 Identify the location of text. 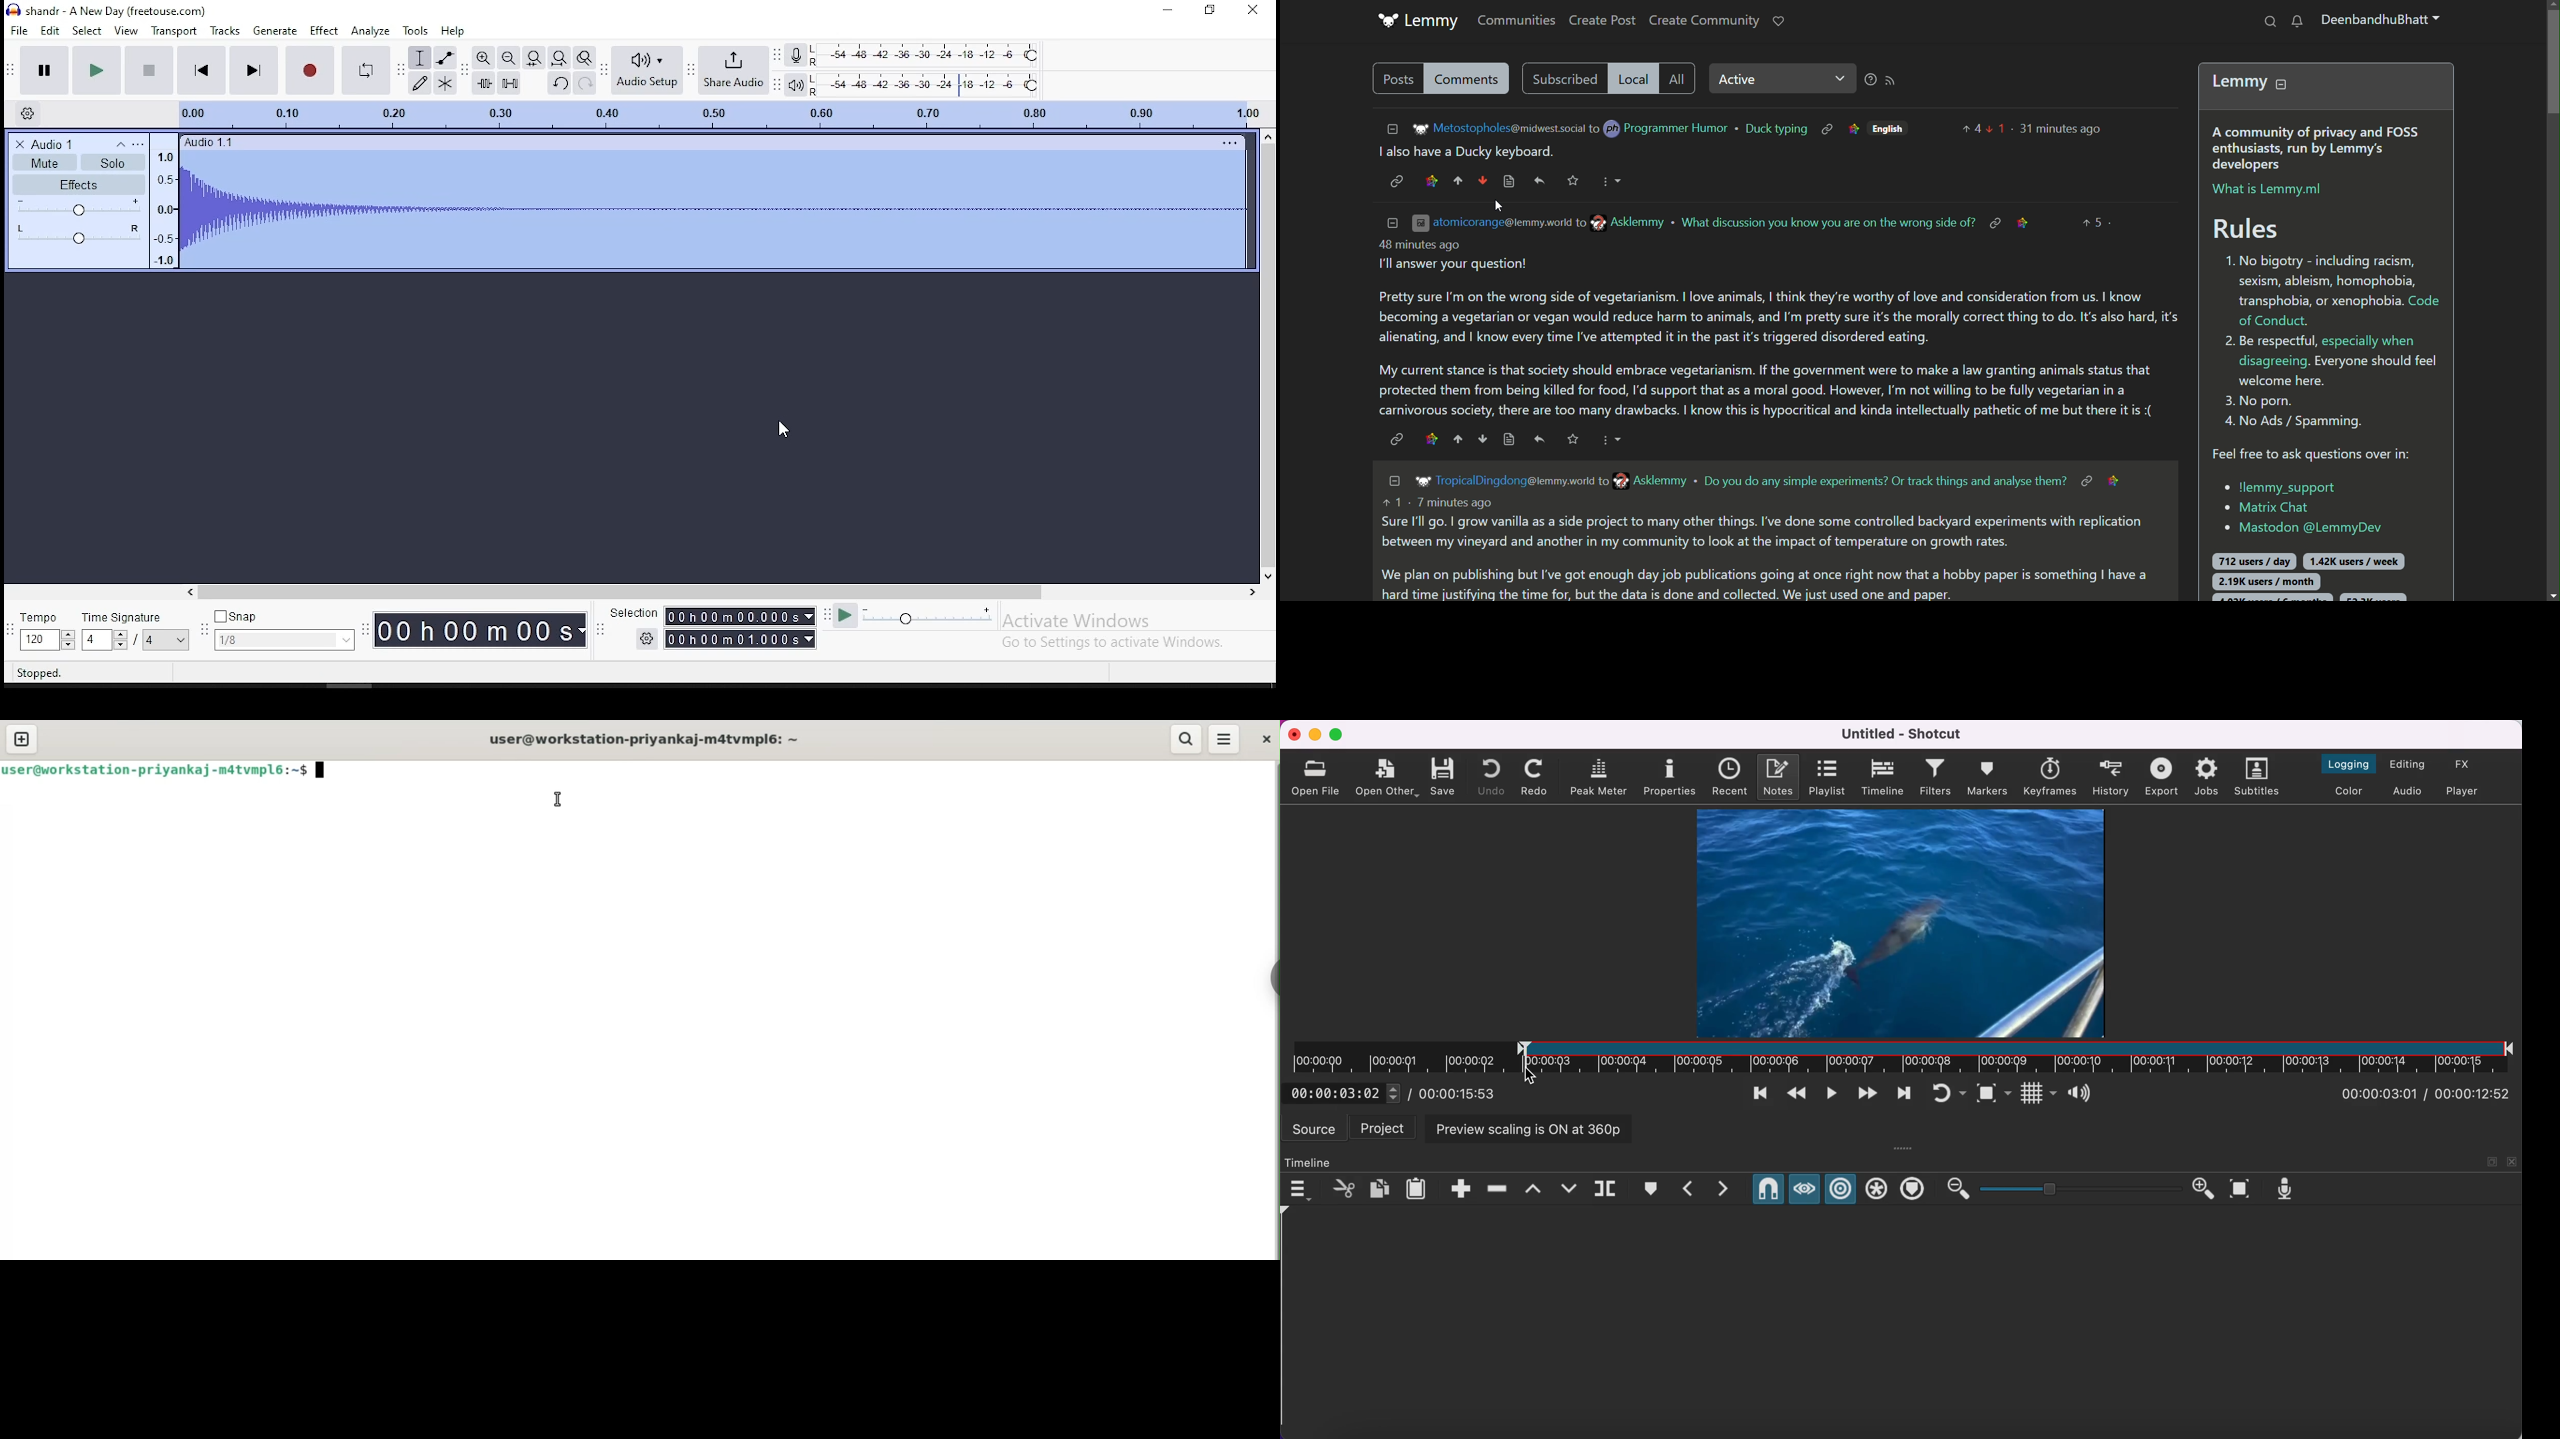
(1778, 330).